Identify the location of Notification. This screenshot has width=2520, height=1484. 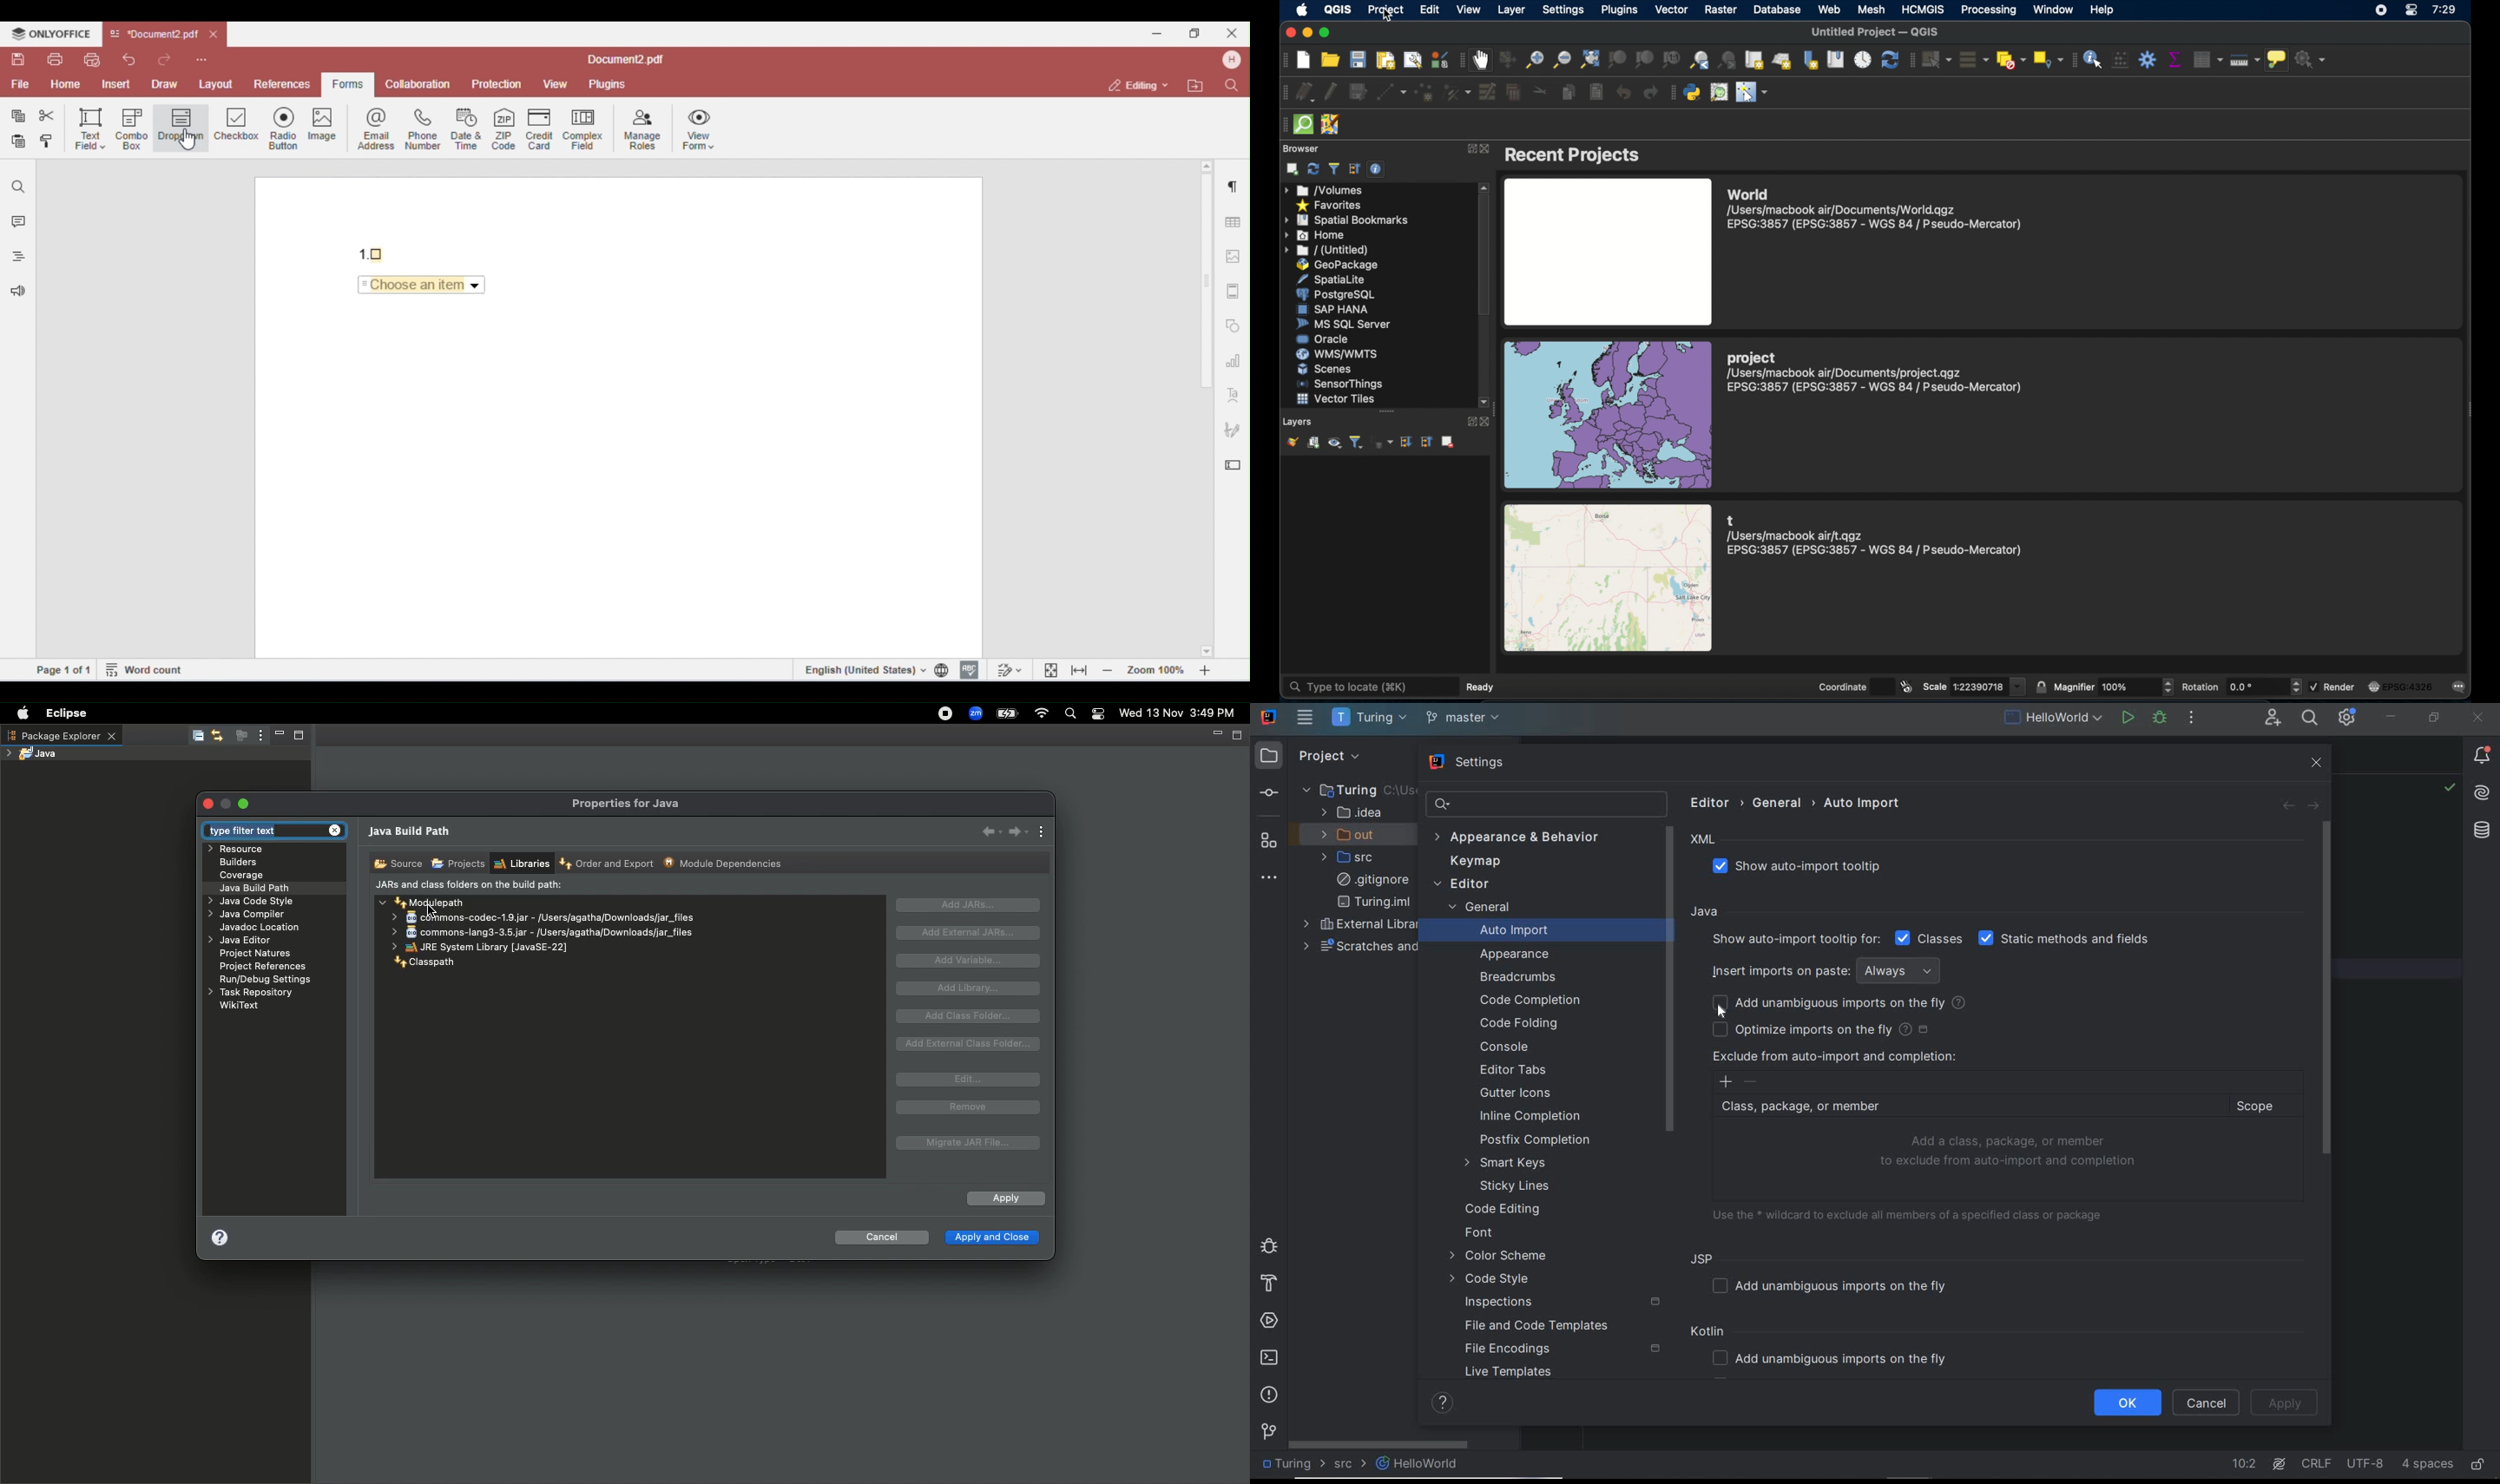
(1100, 714).